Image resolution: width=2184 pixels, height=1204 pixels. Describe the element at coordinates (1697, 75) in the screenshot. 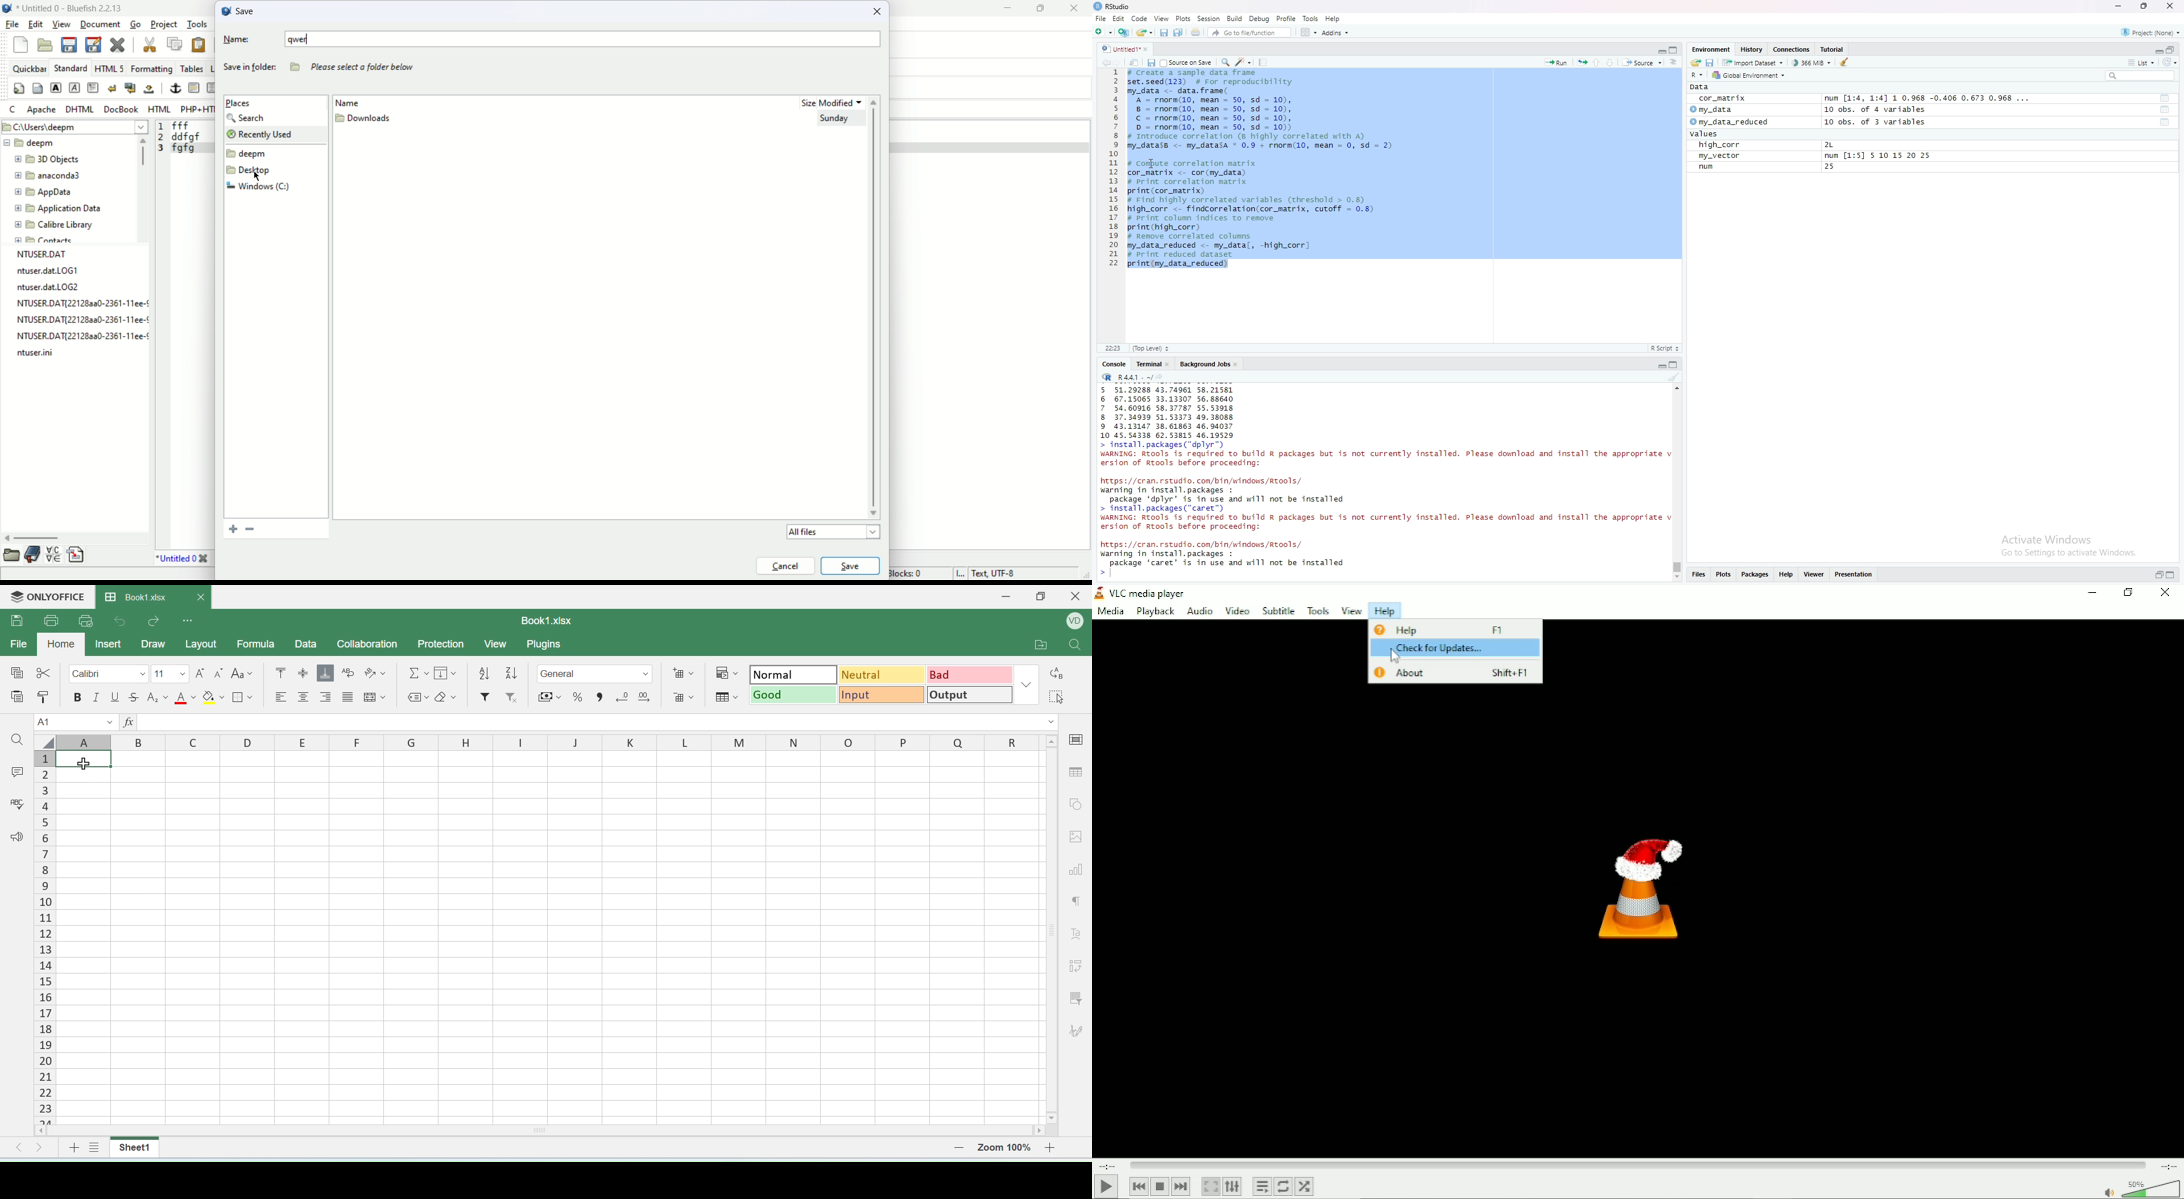

I see `R` at that location.